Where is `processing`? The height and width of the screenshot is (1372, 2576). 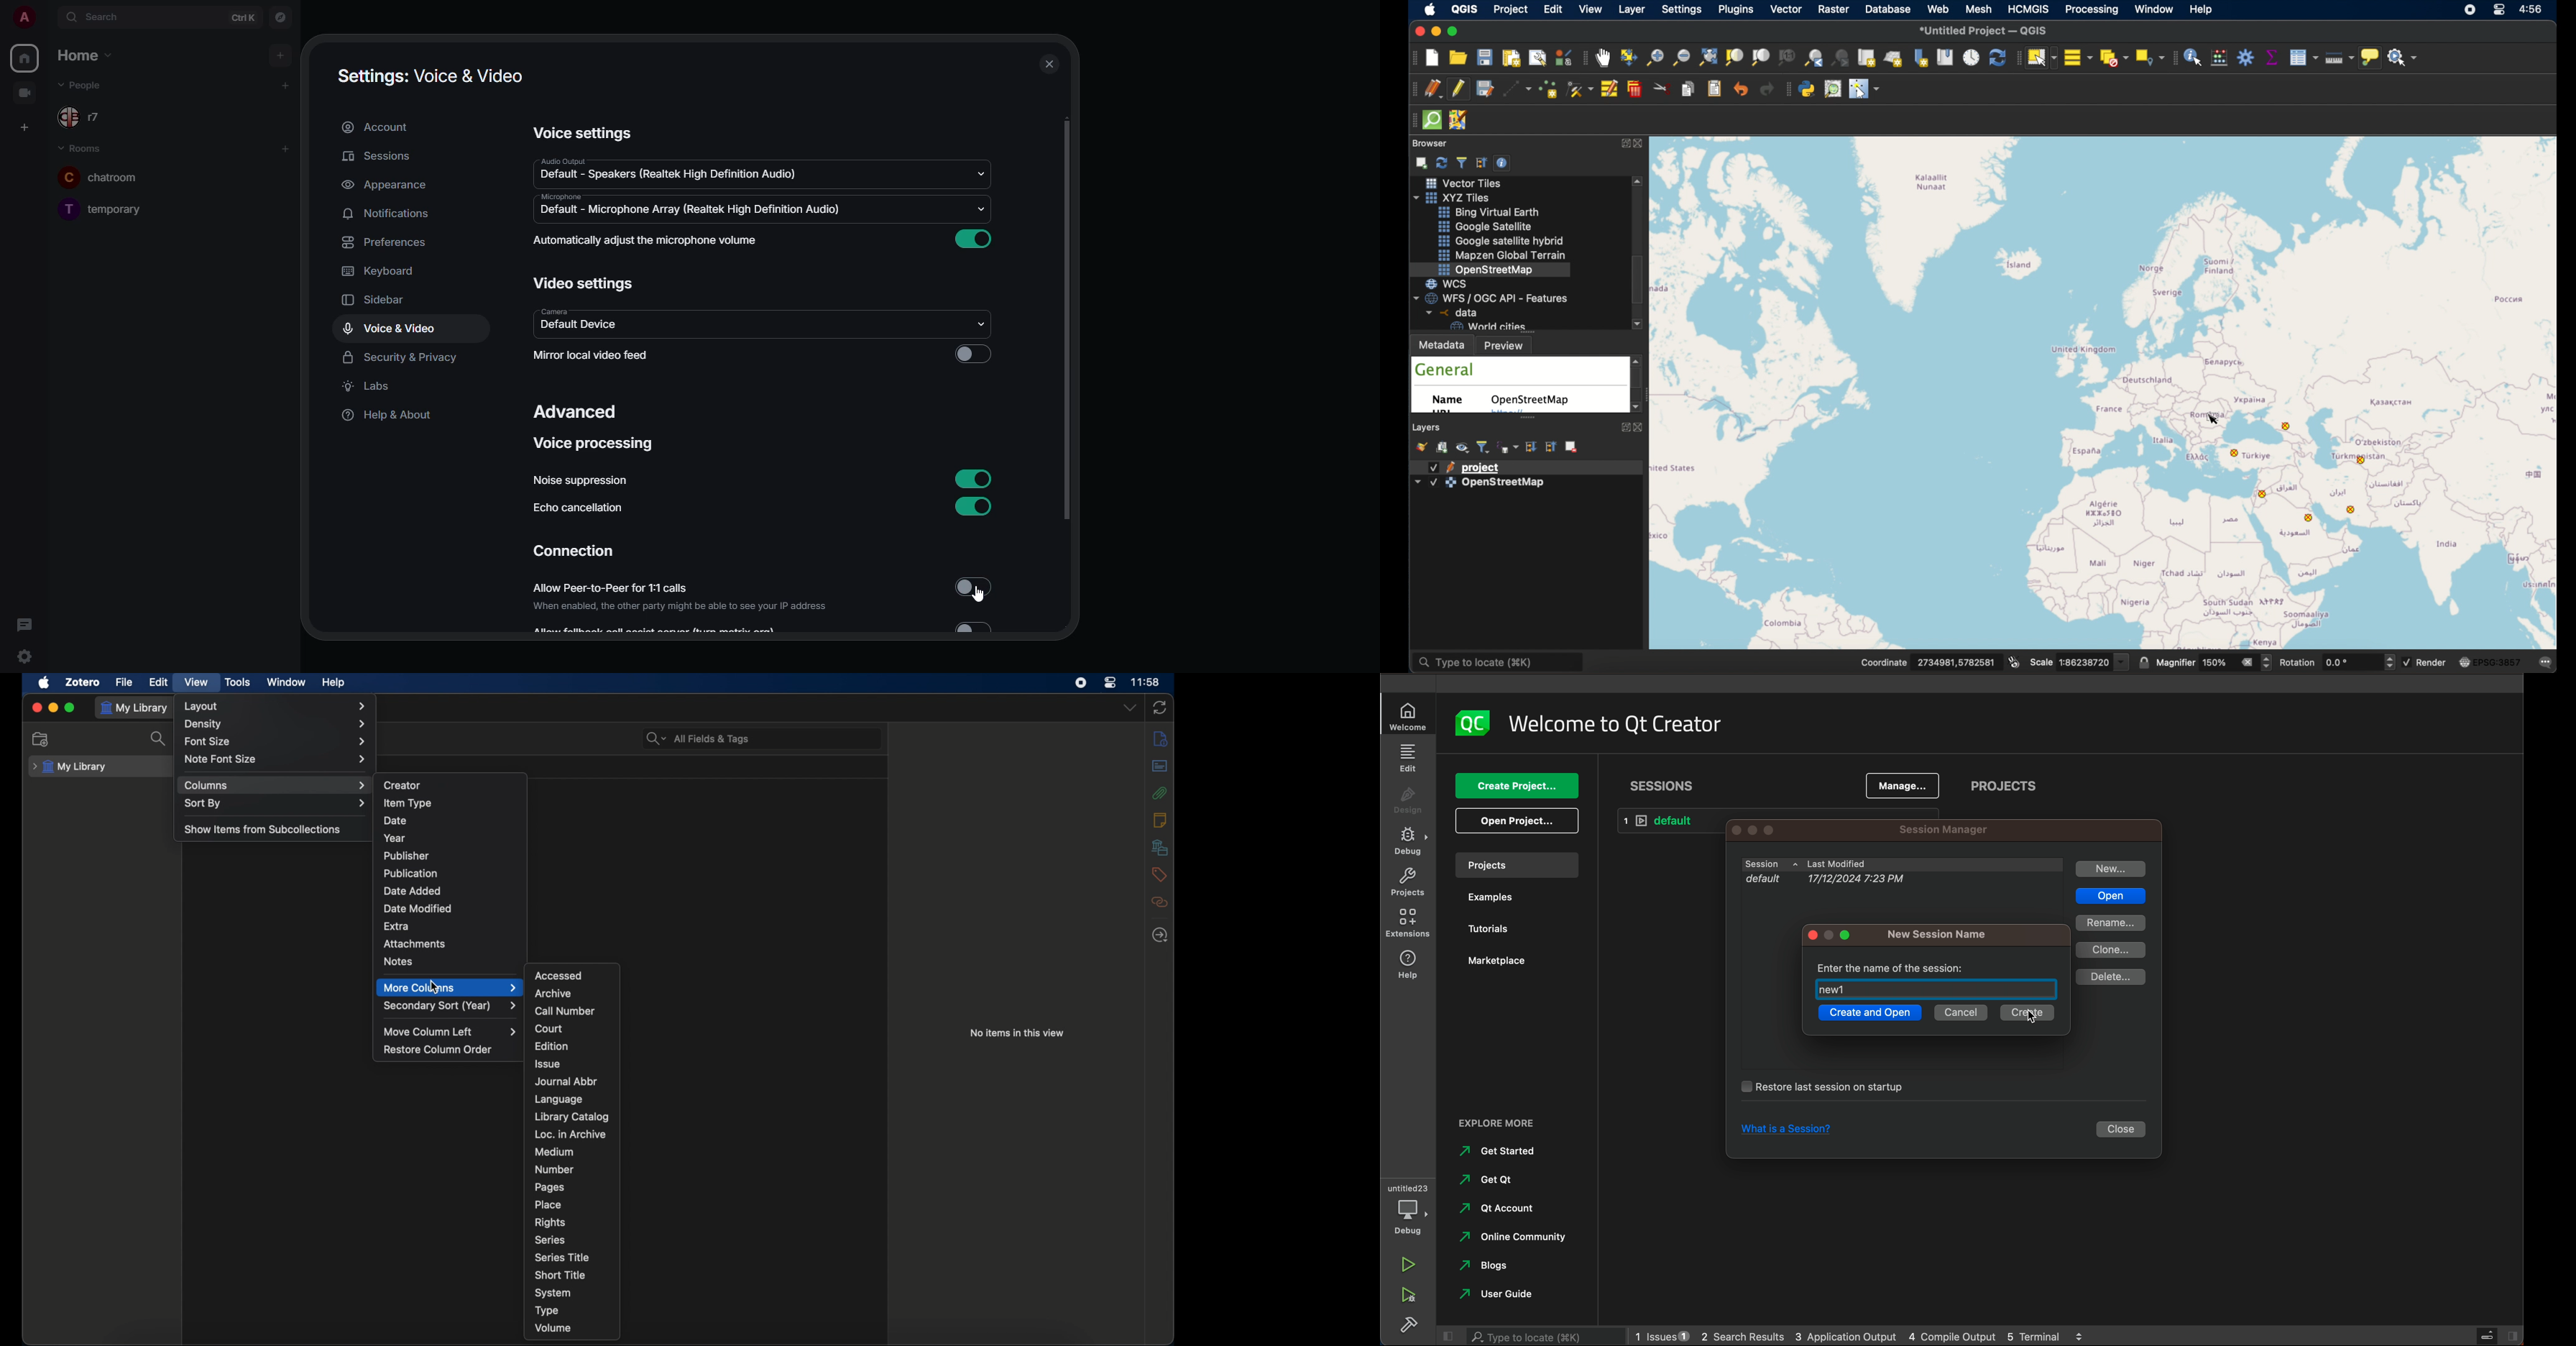 processing is located at coordinates (2092, 10).